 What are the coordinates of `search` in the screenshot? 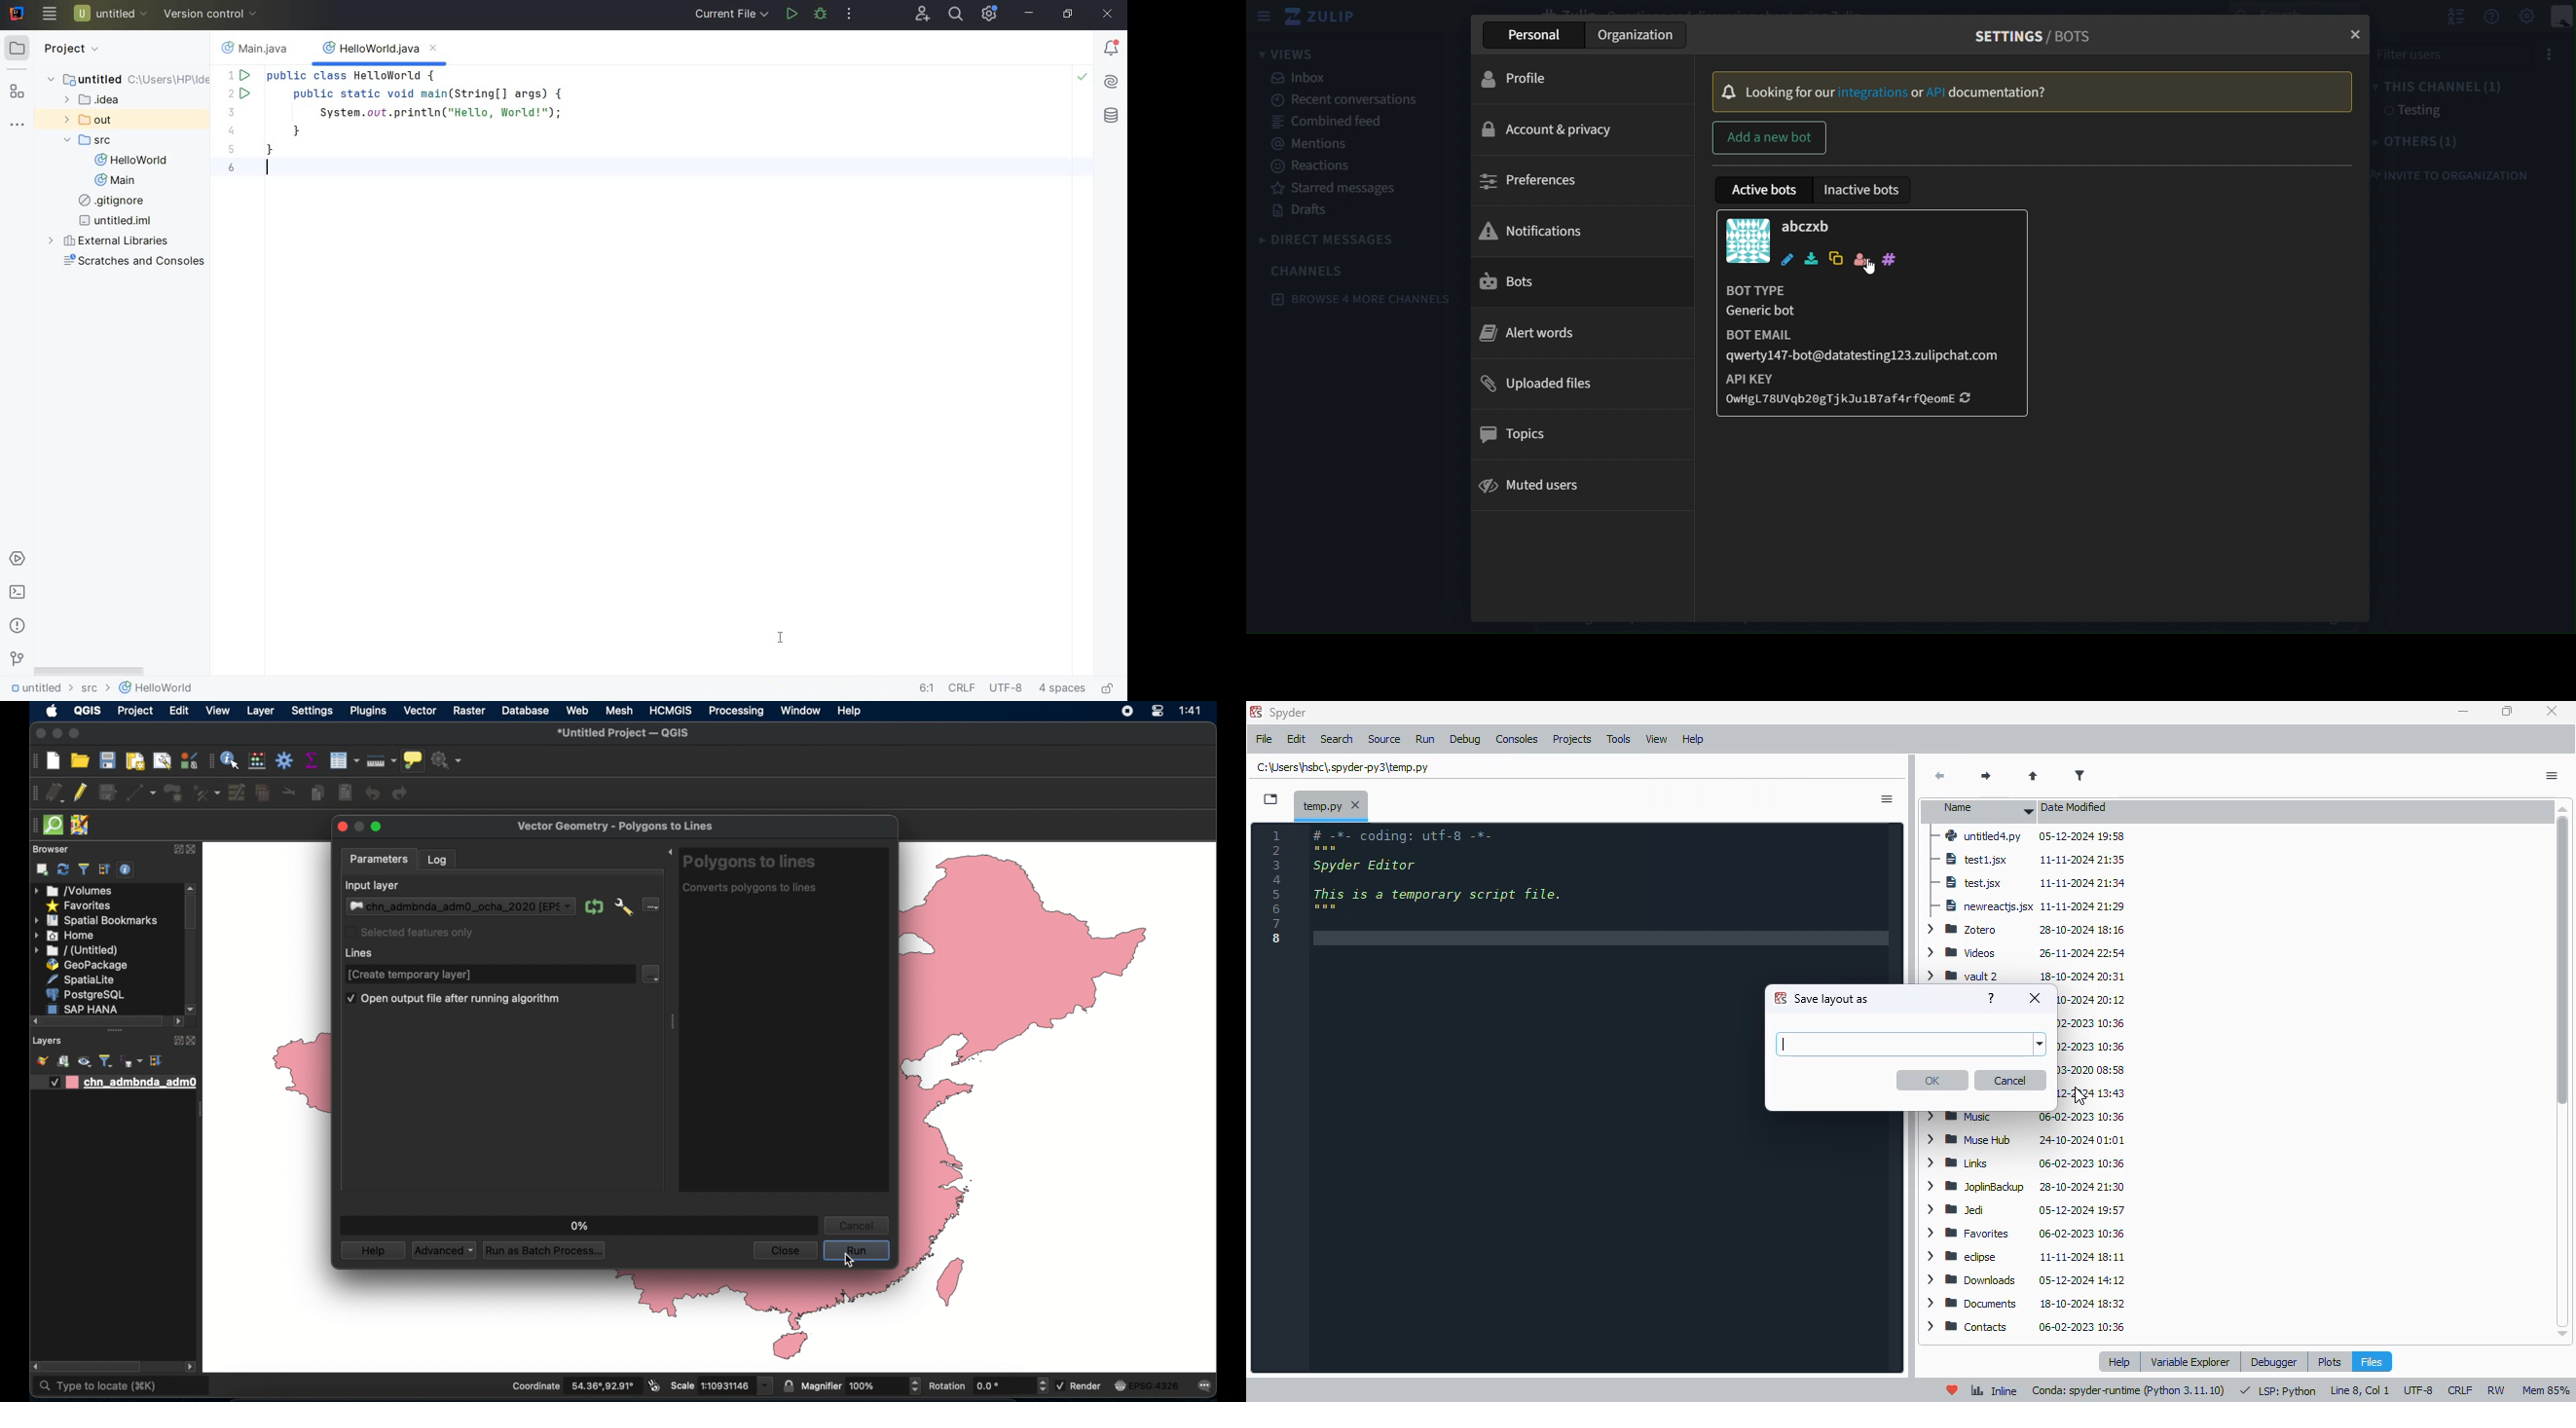 It's located at (1339, 739).